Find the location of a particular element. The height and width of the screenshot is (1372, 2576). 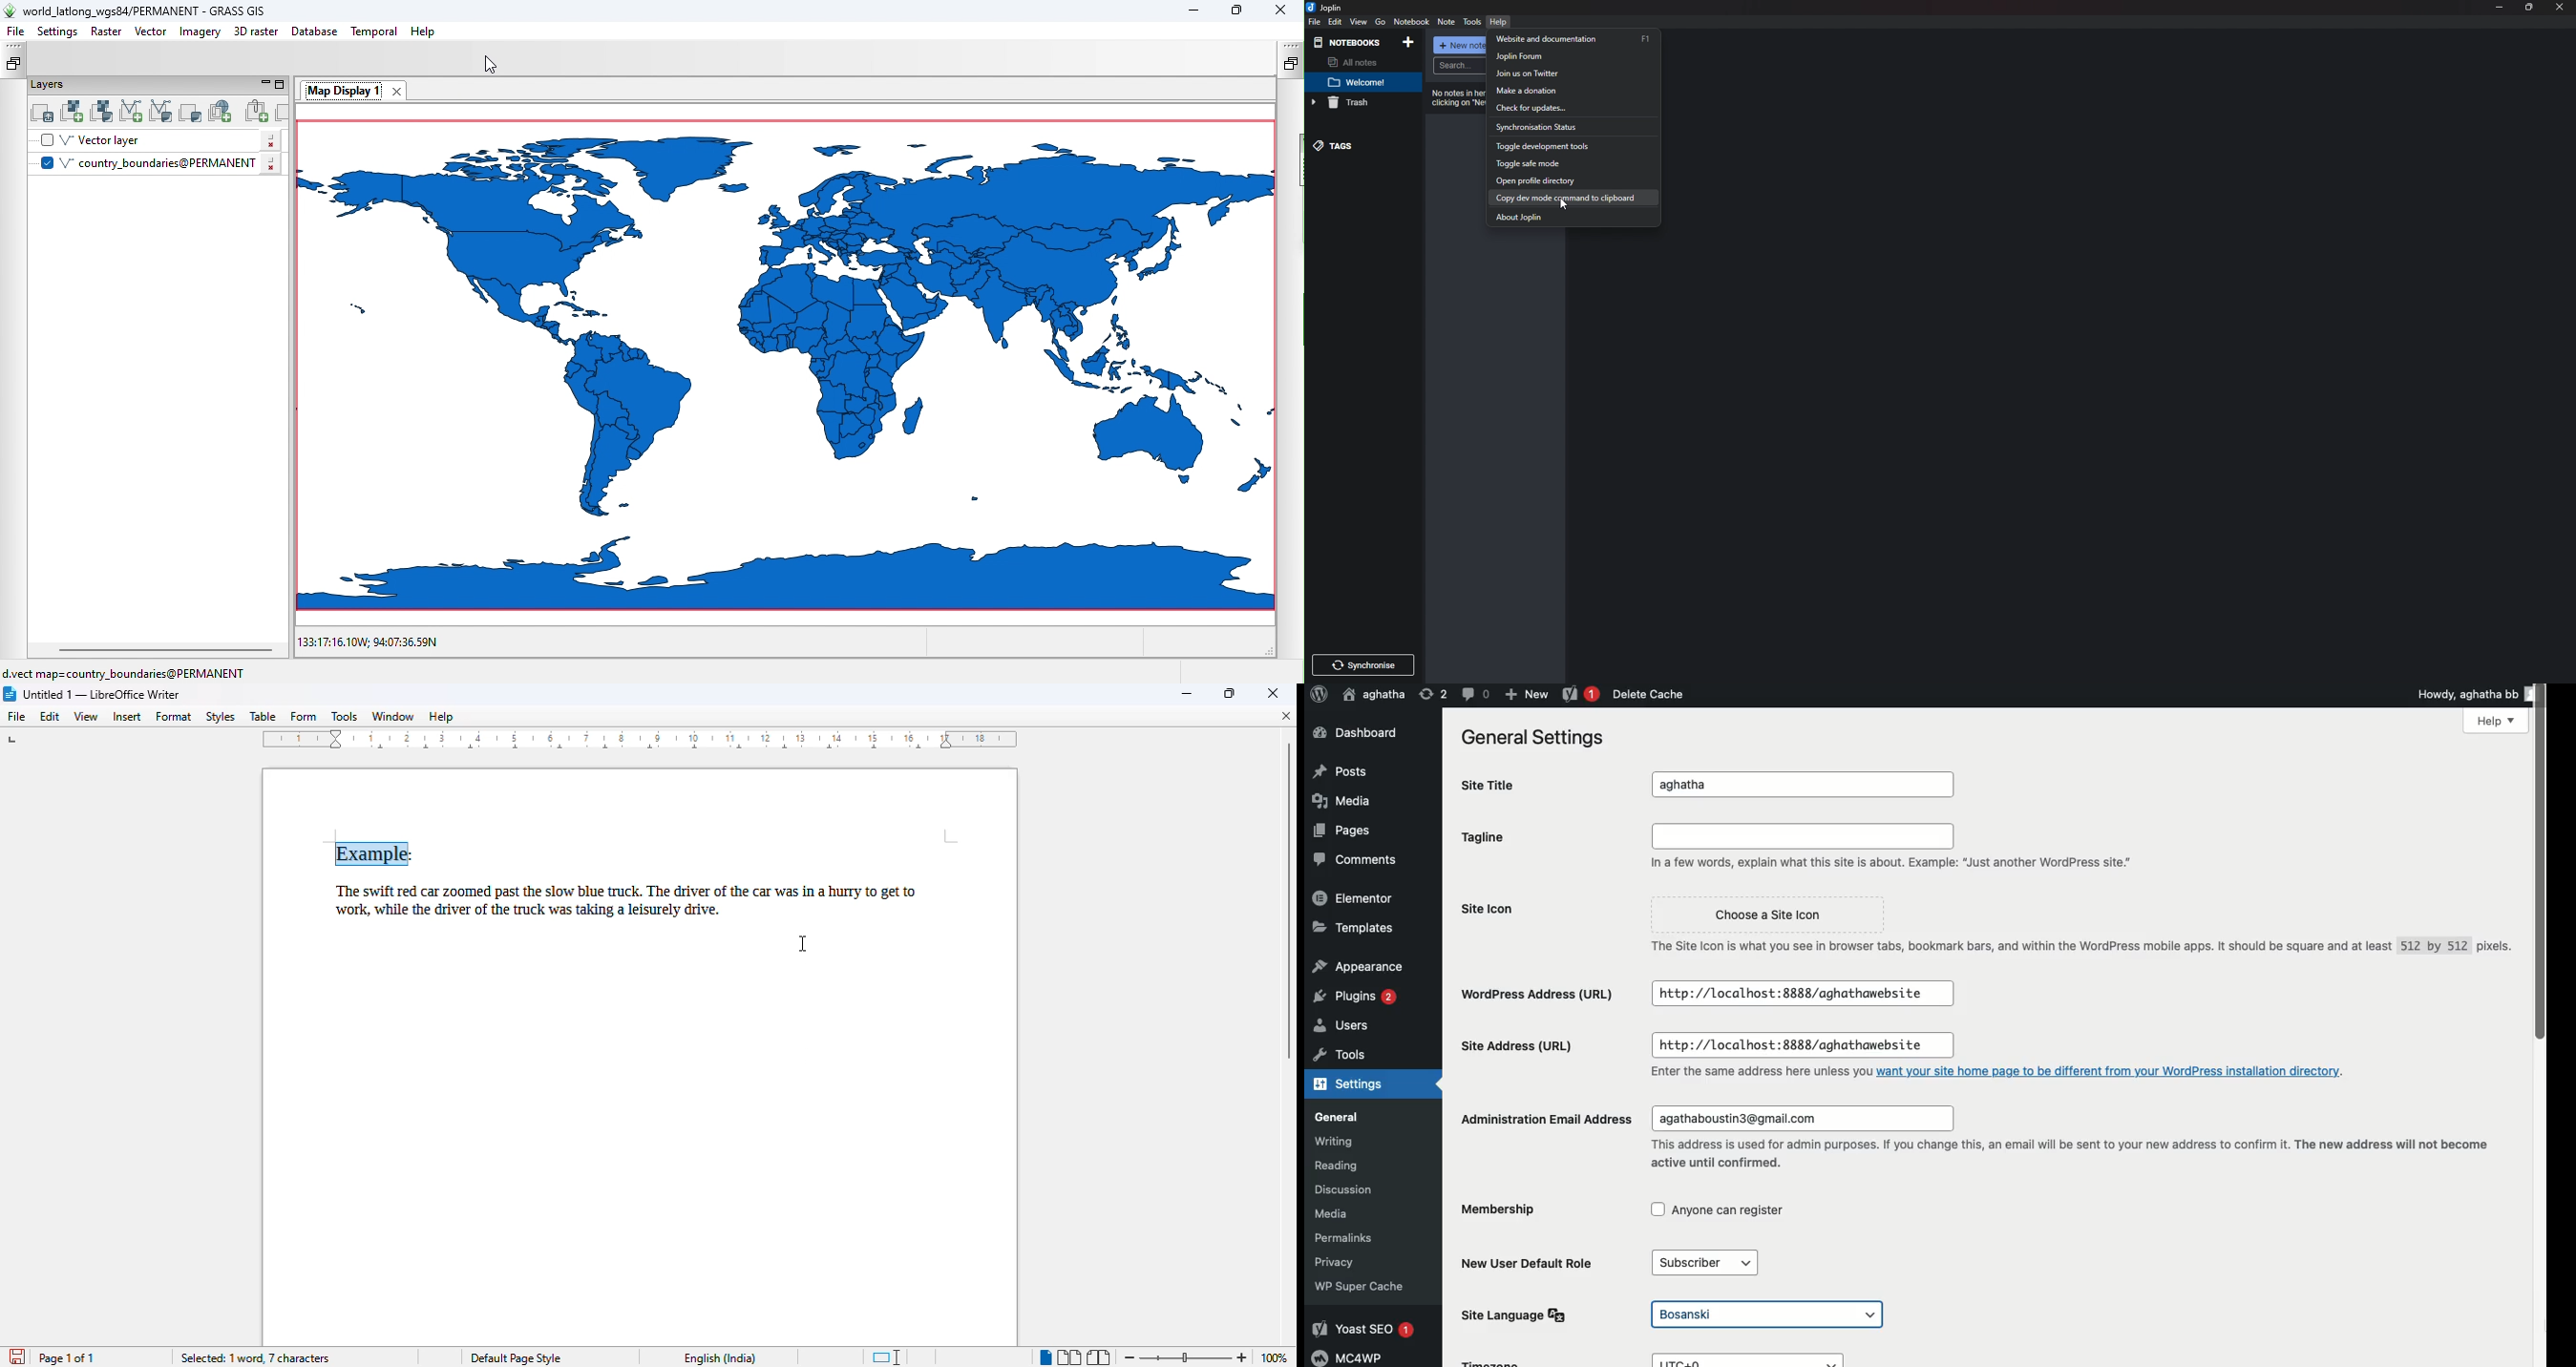

Default page style is located at coordinates (516, 1358).